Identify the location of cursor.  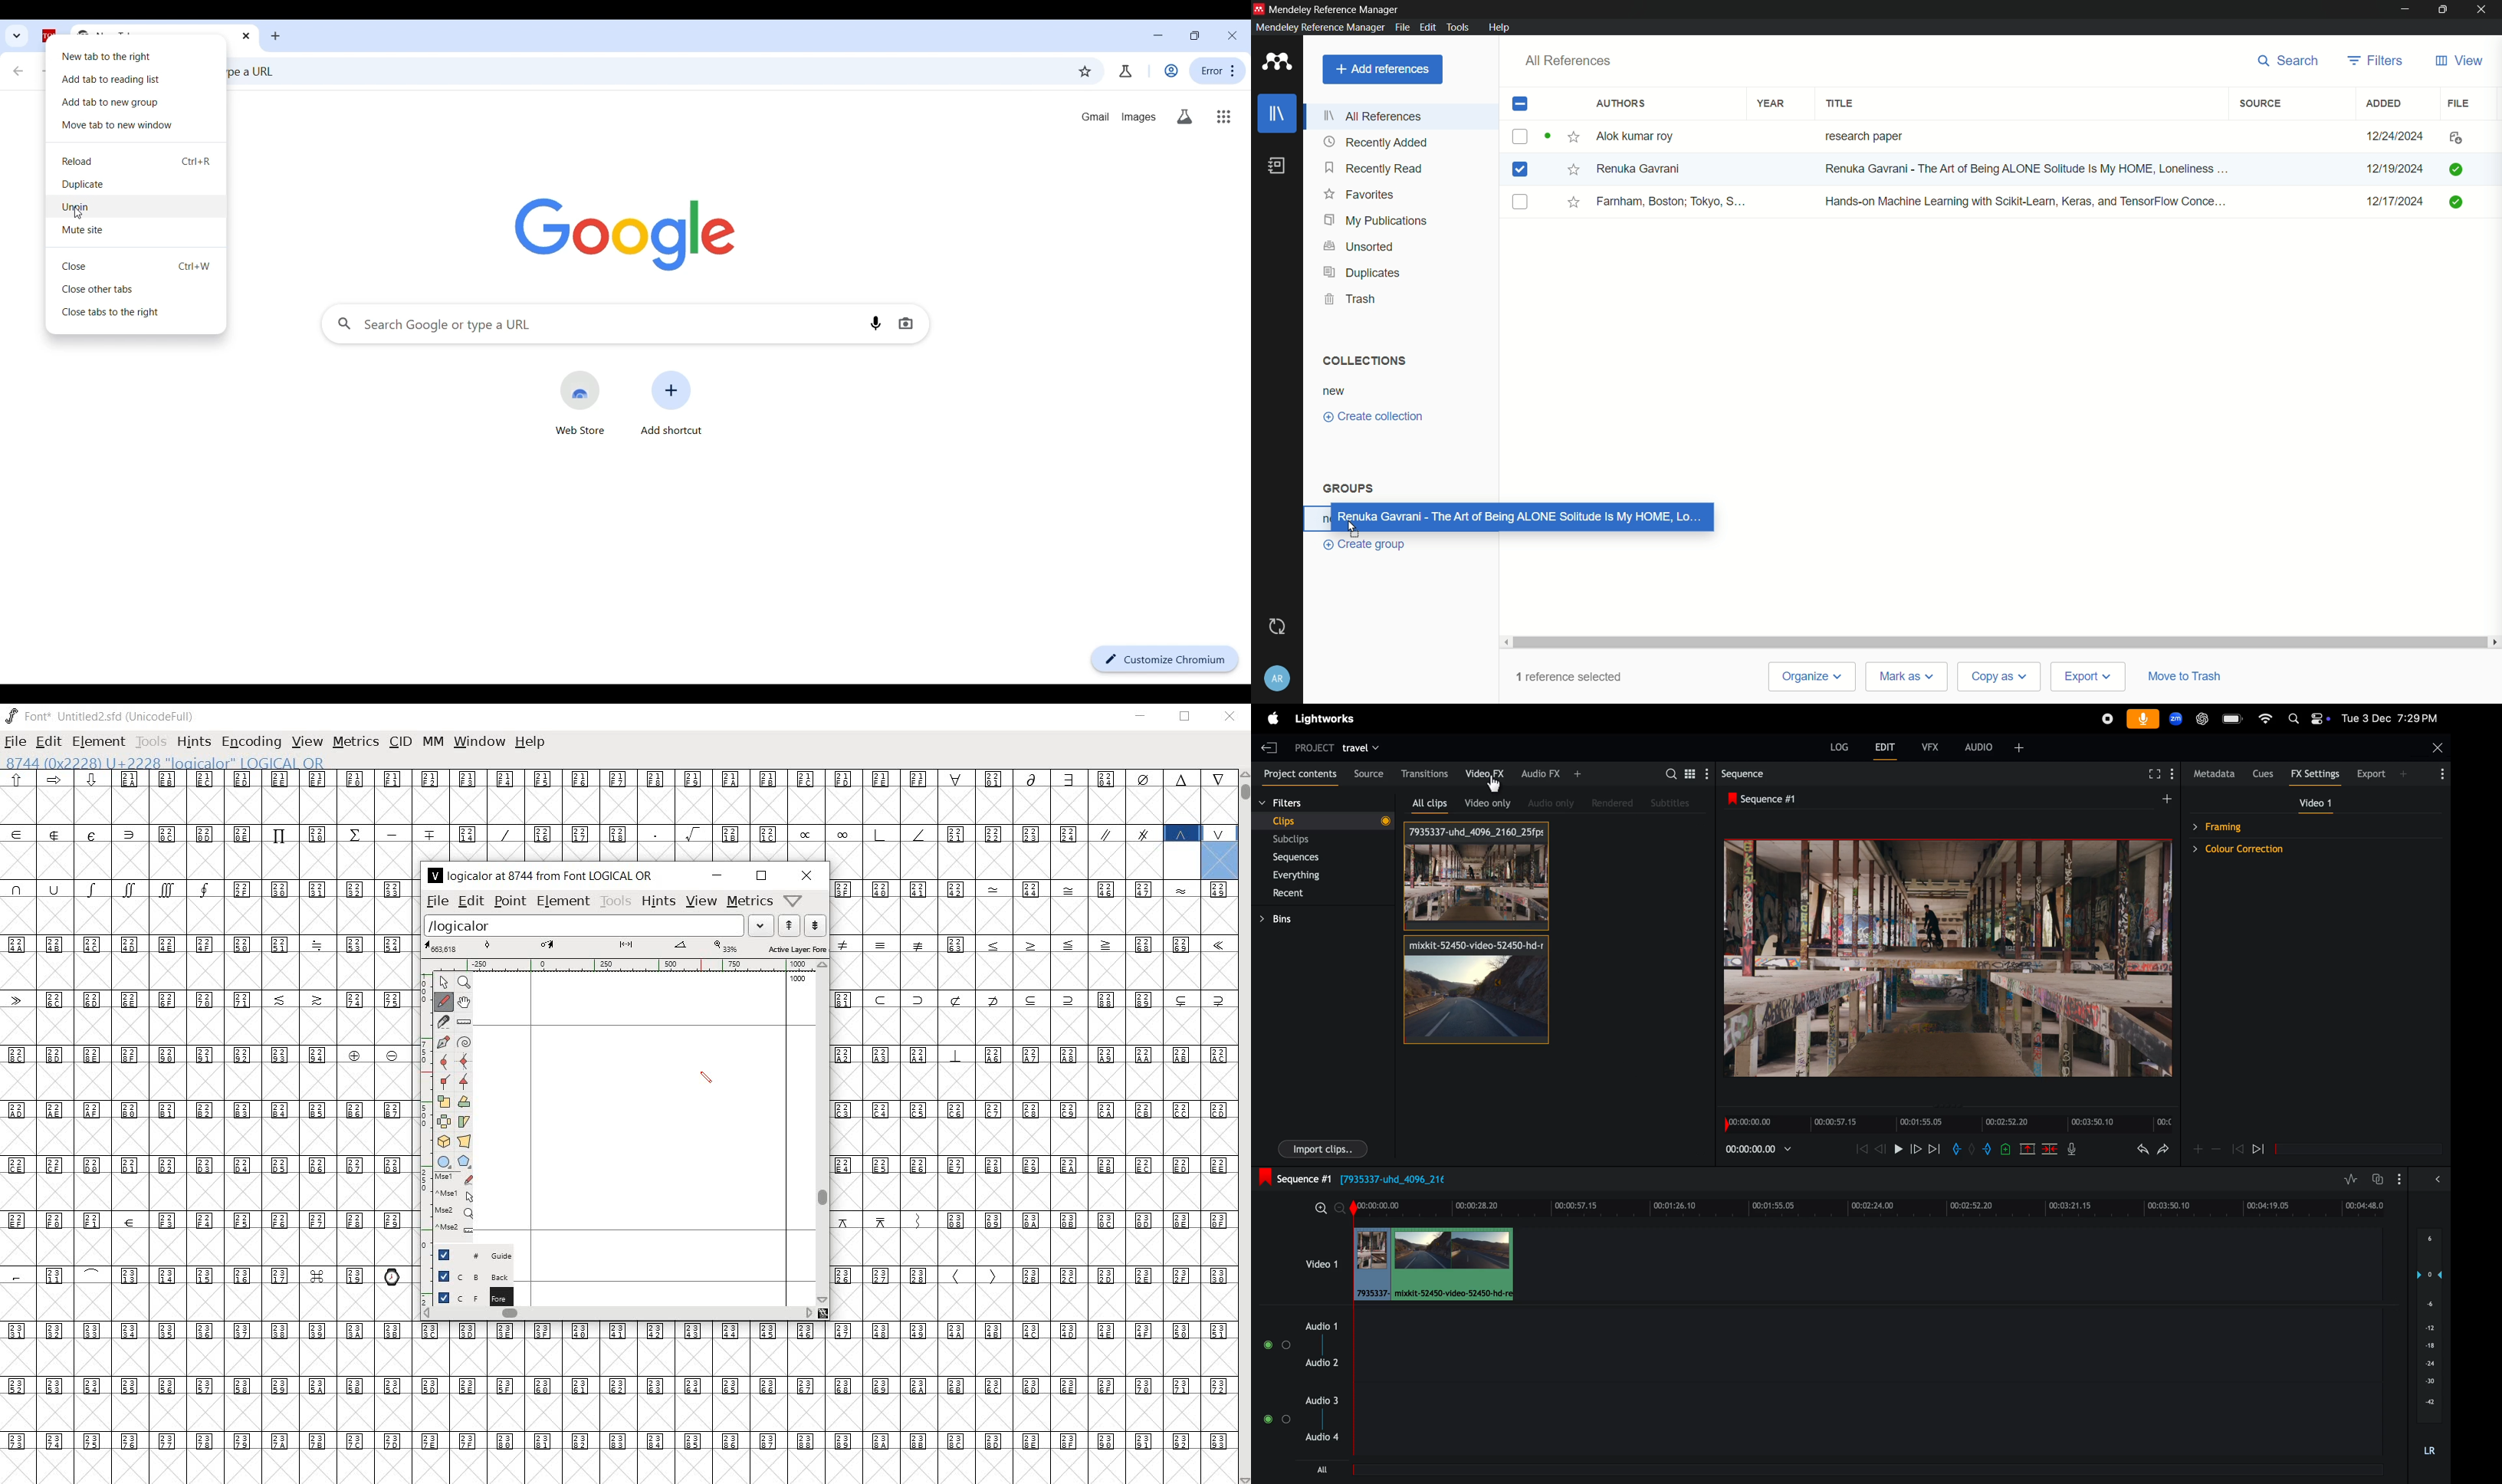
(1760, 178).